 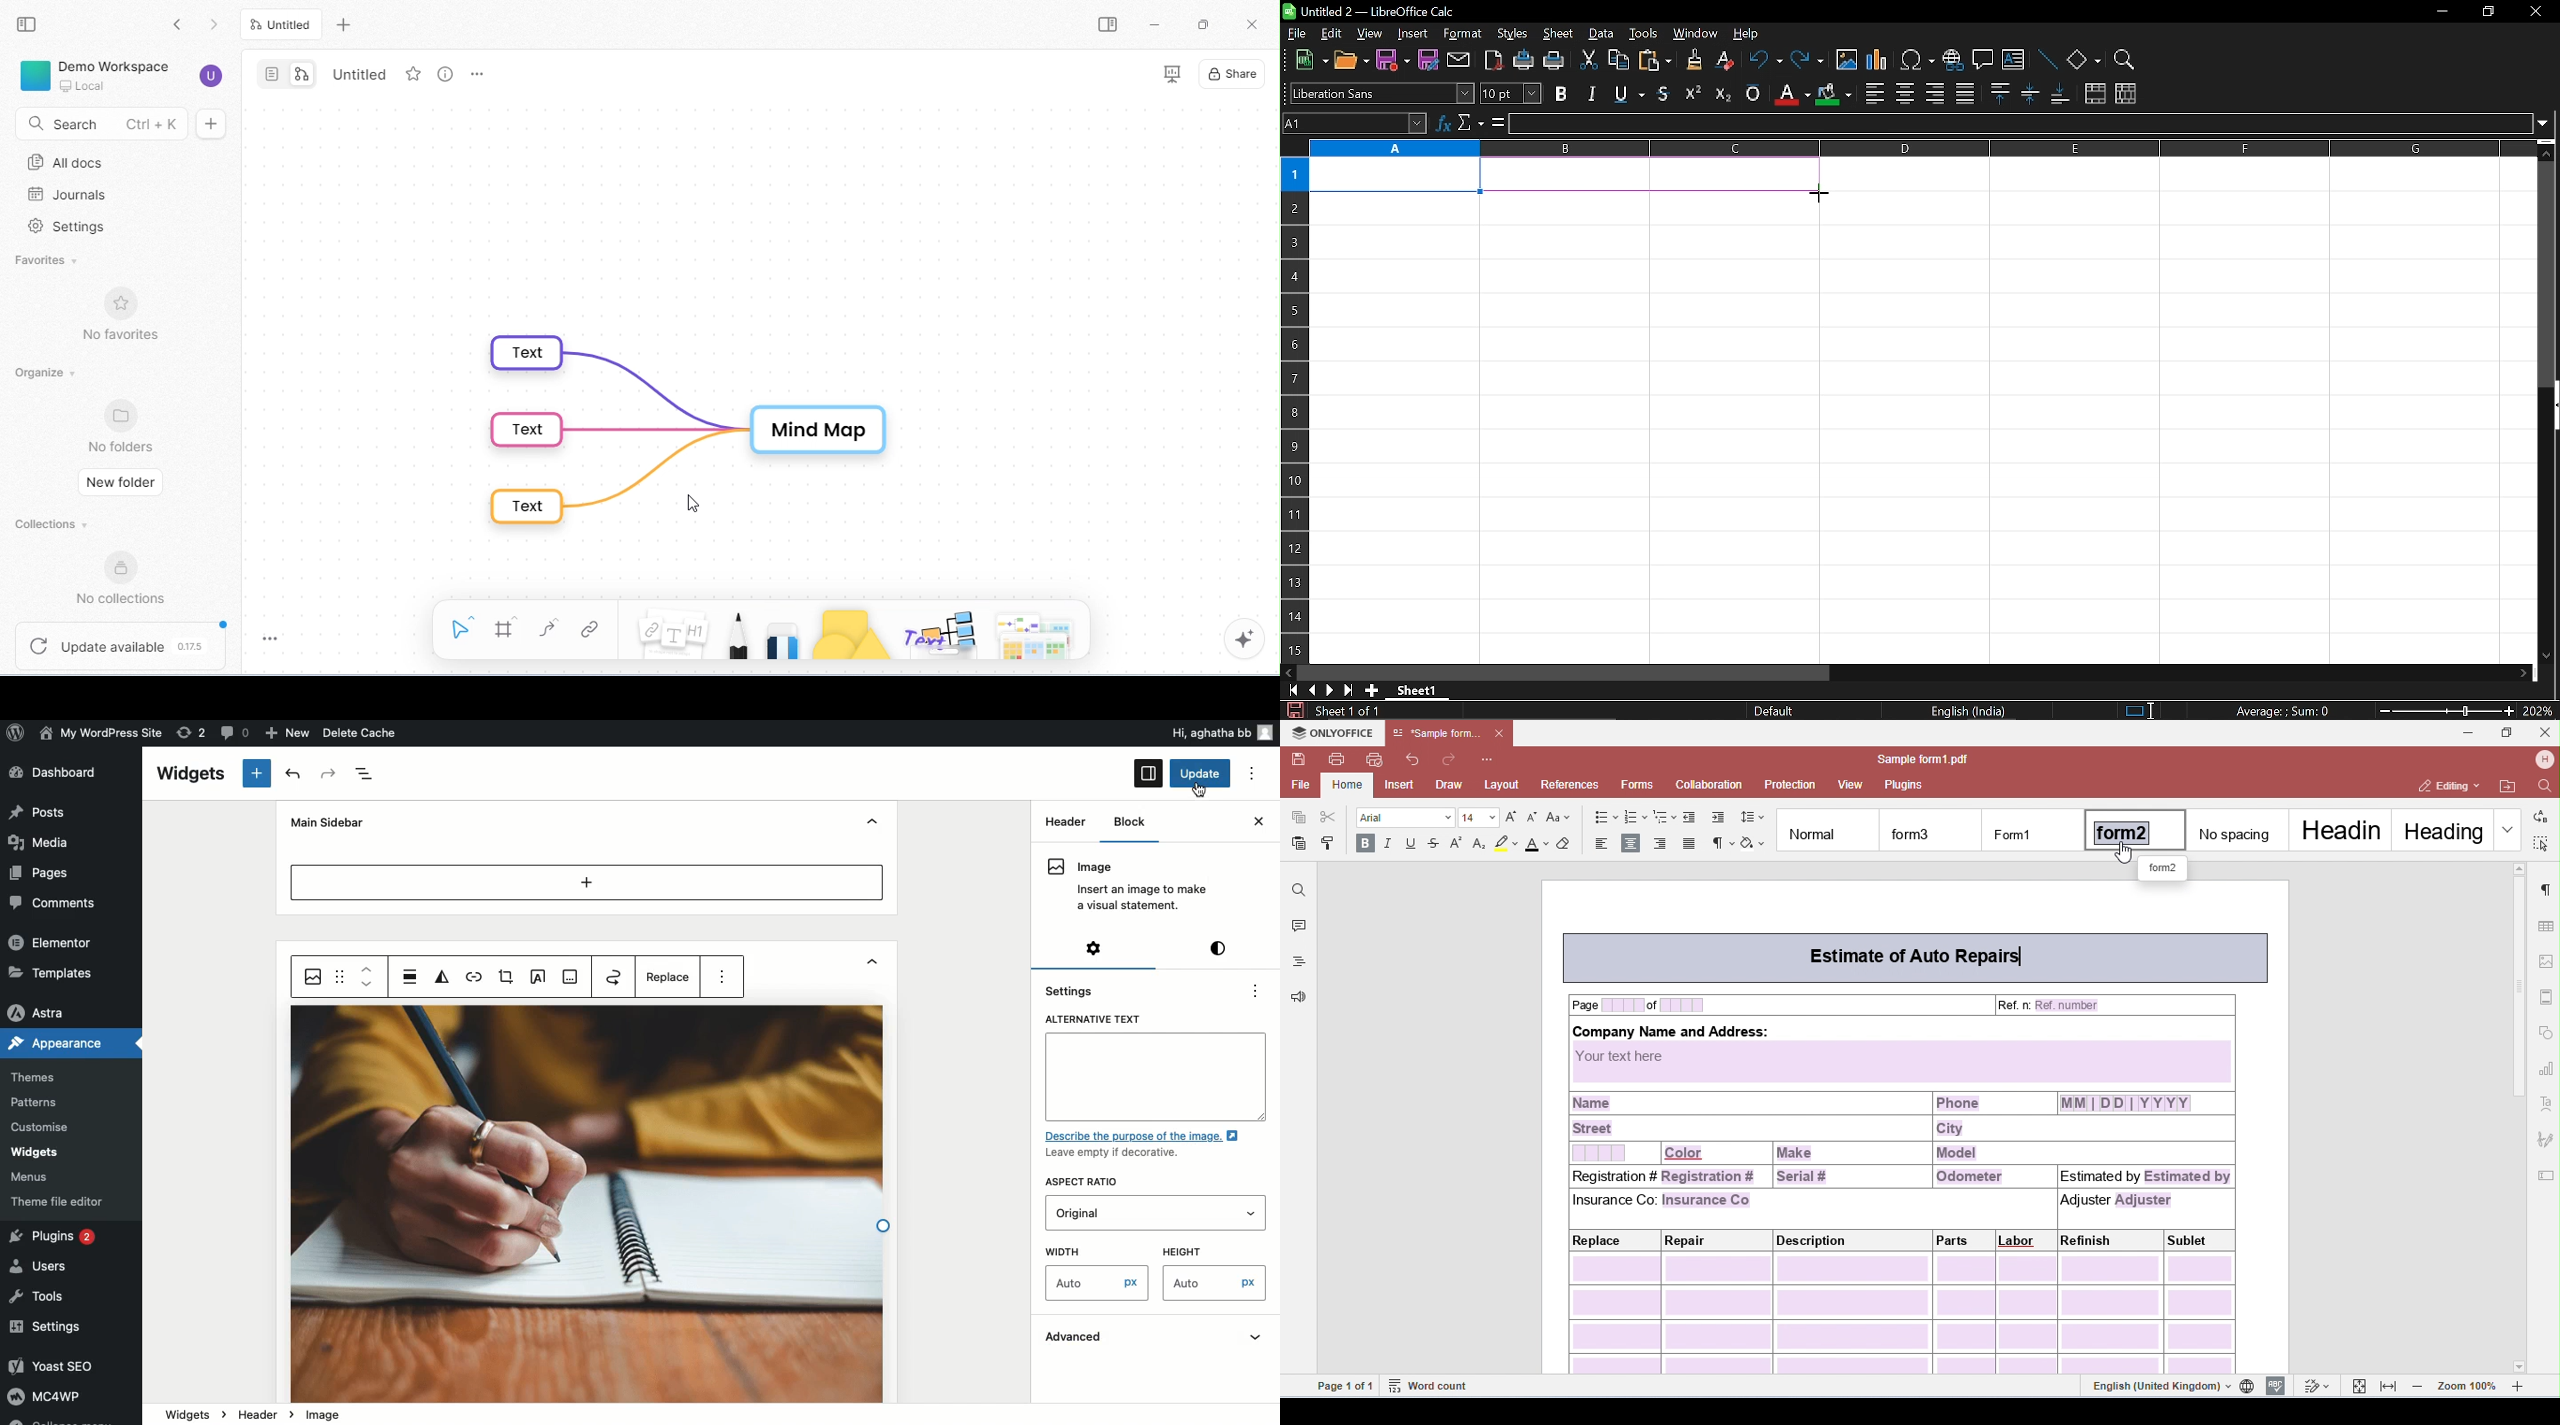 What do you see at coordinates (1383, 94) in the screenshot?
I see `text style` at bounding box center [1383, 94].